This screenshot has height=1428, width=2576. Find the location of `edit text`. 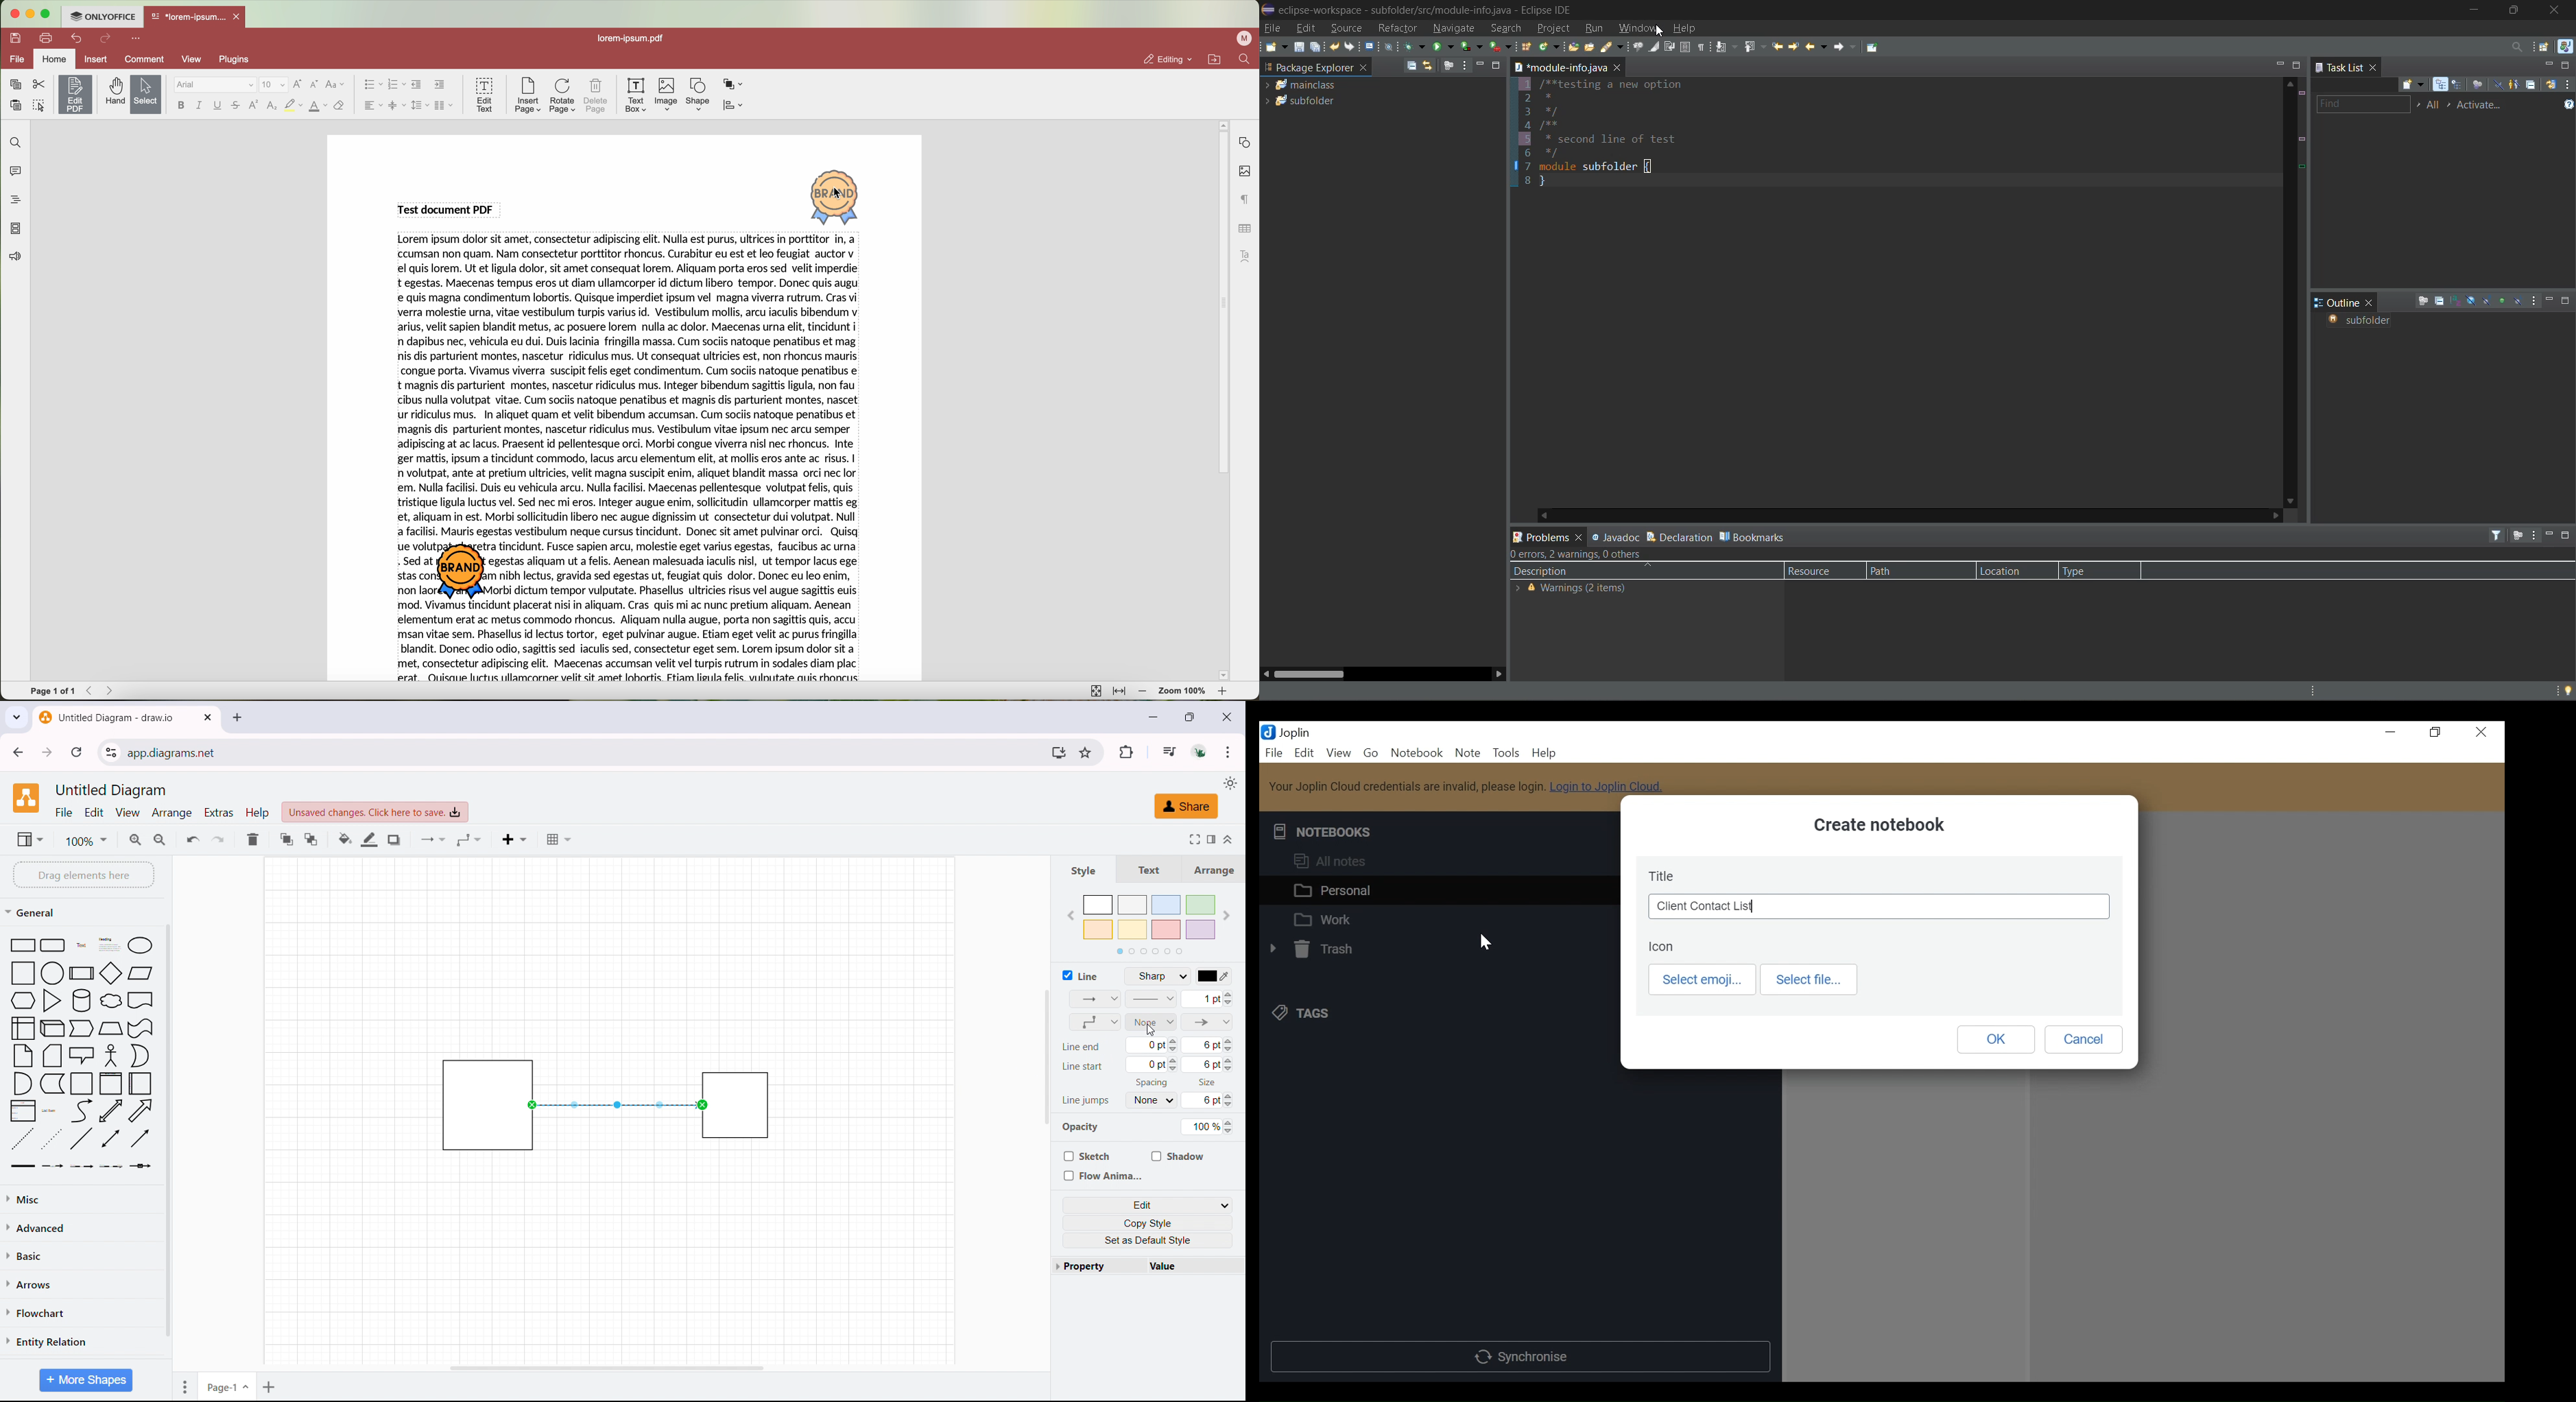

edit text is located at coordinates (485, 94).